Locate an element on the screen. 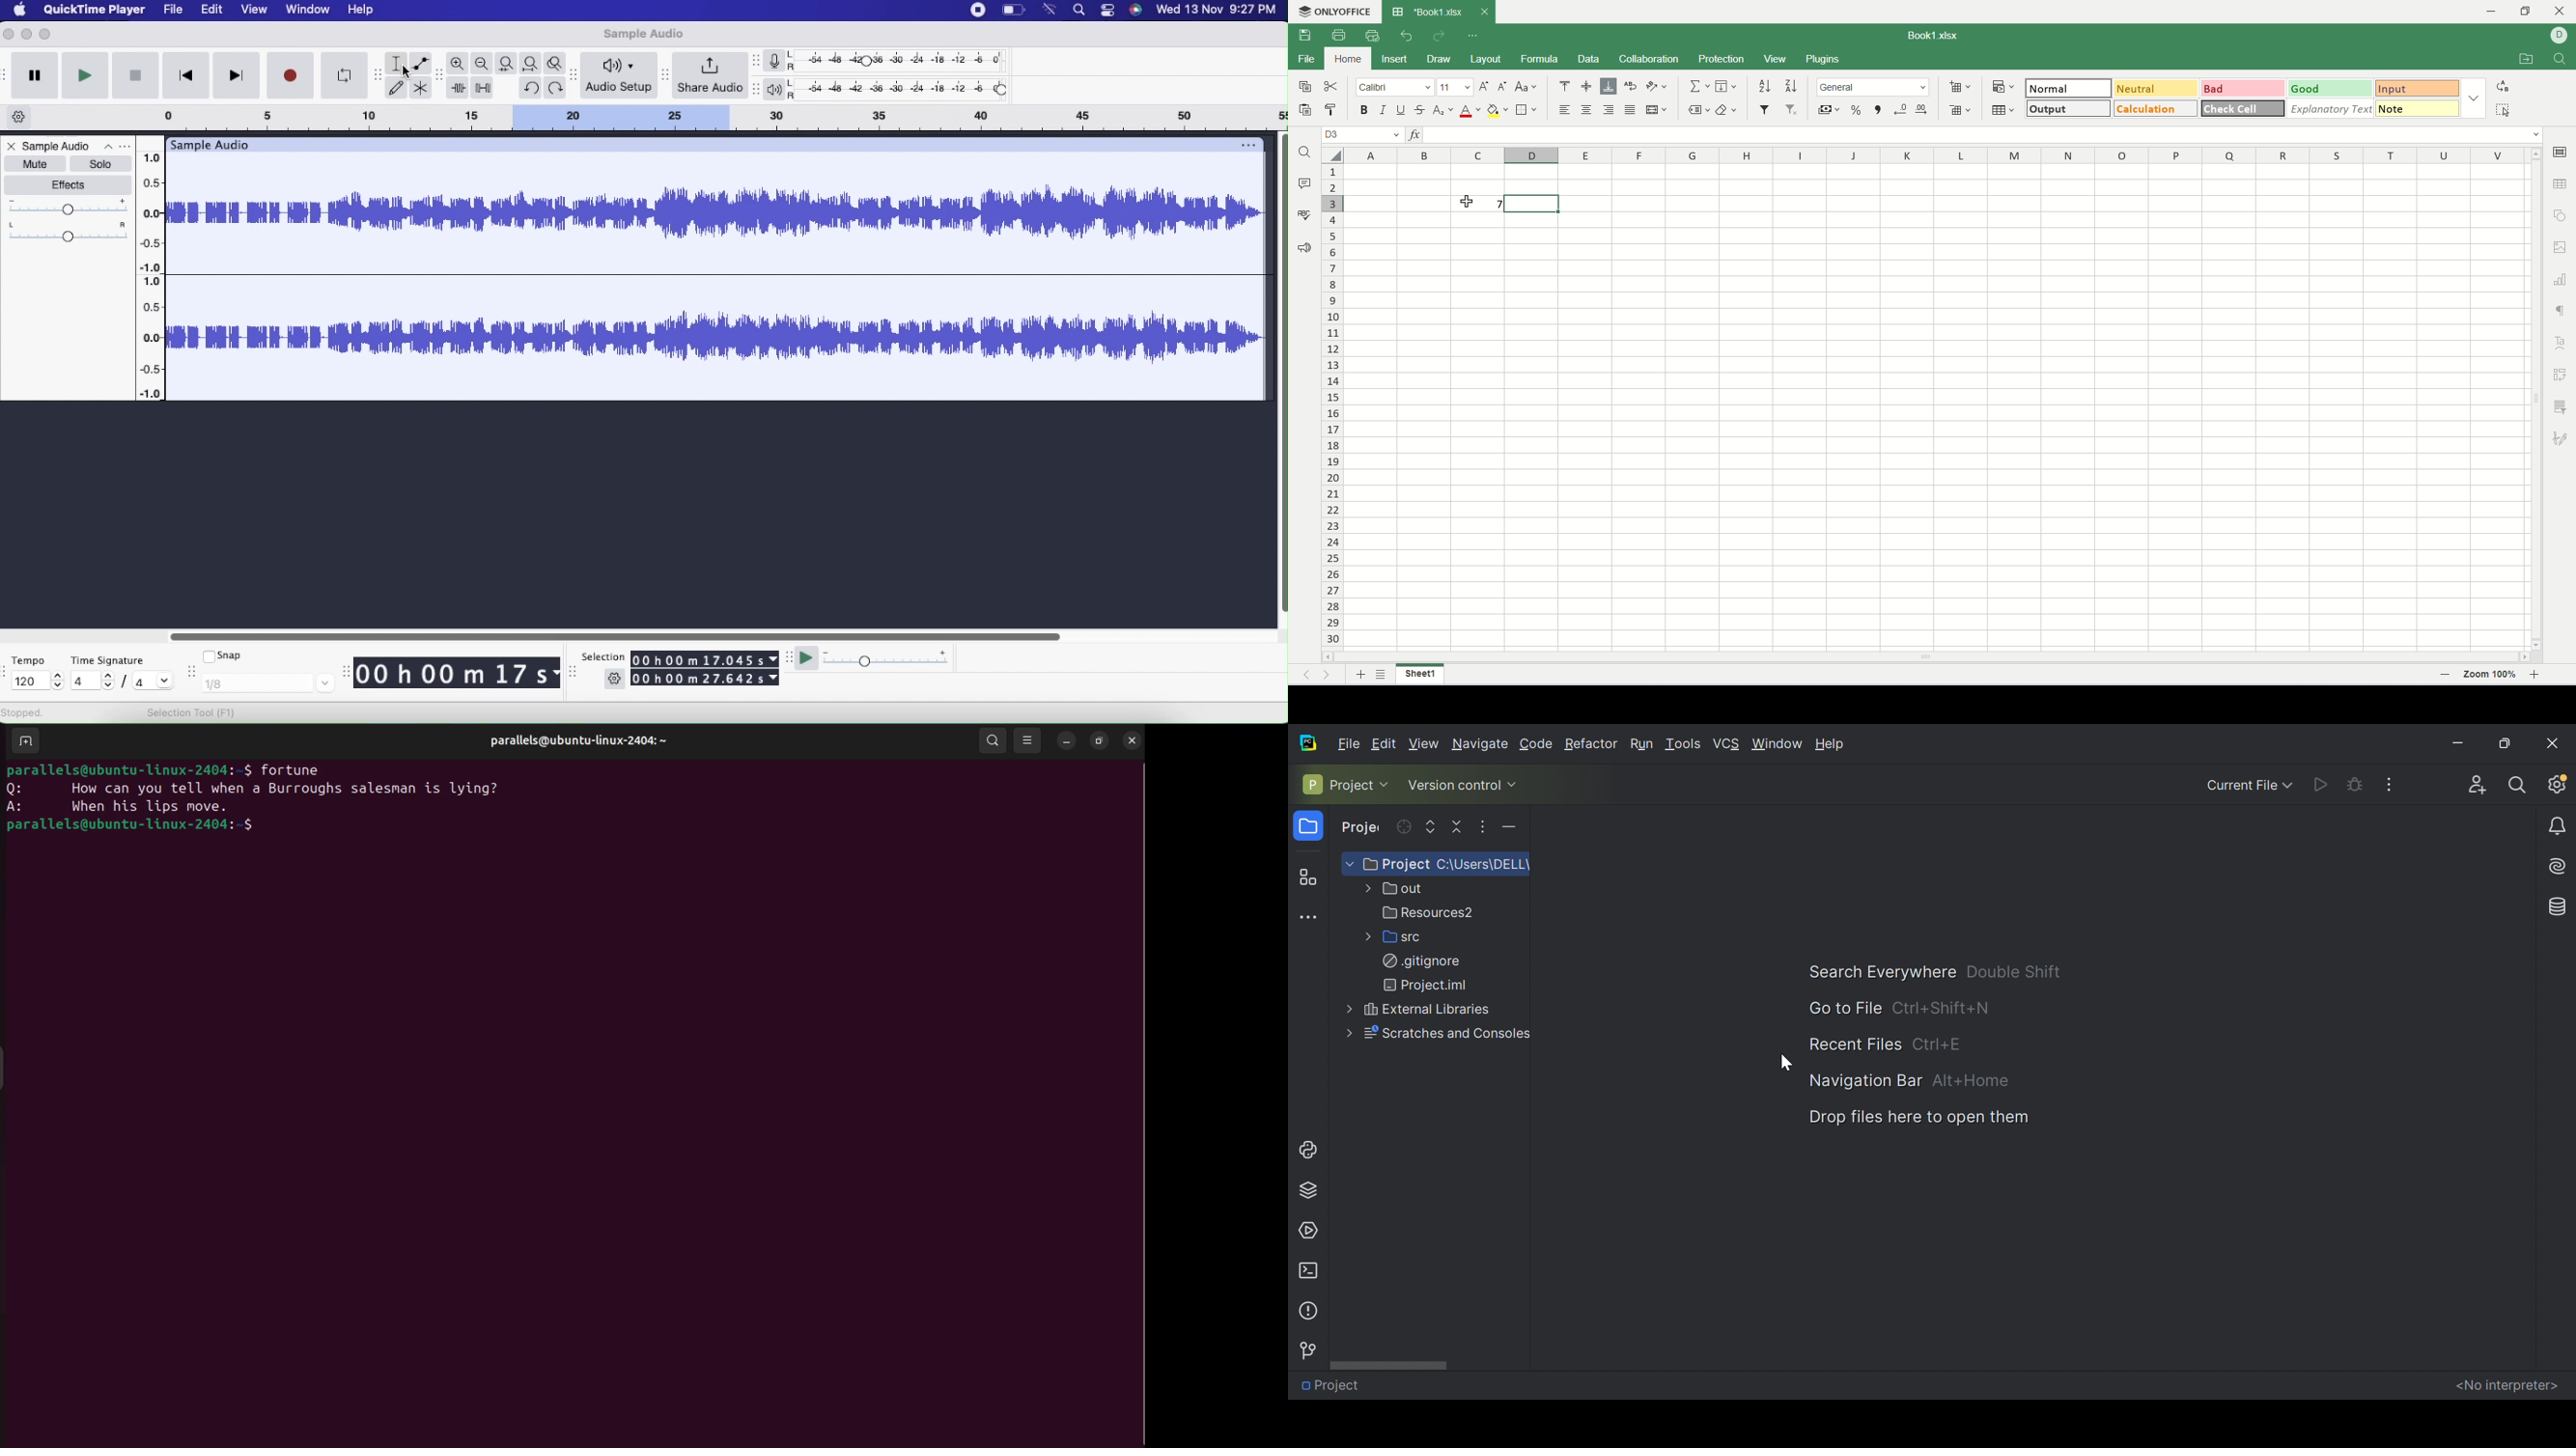  pivot settings is located at coordinates (2563, 375).